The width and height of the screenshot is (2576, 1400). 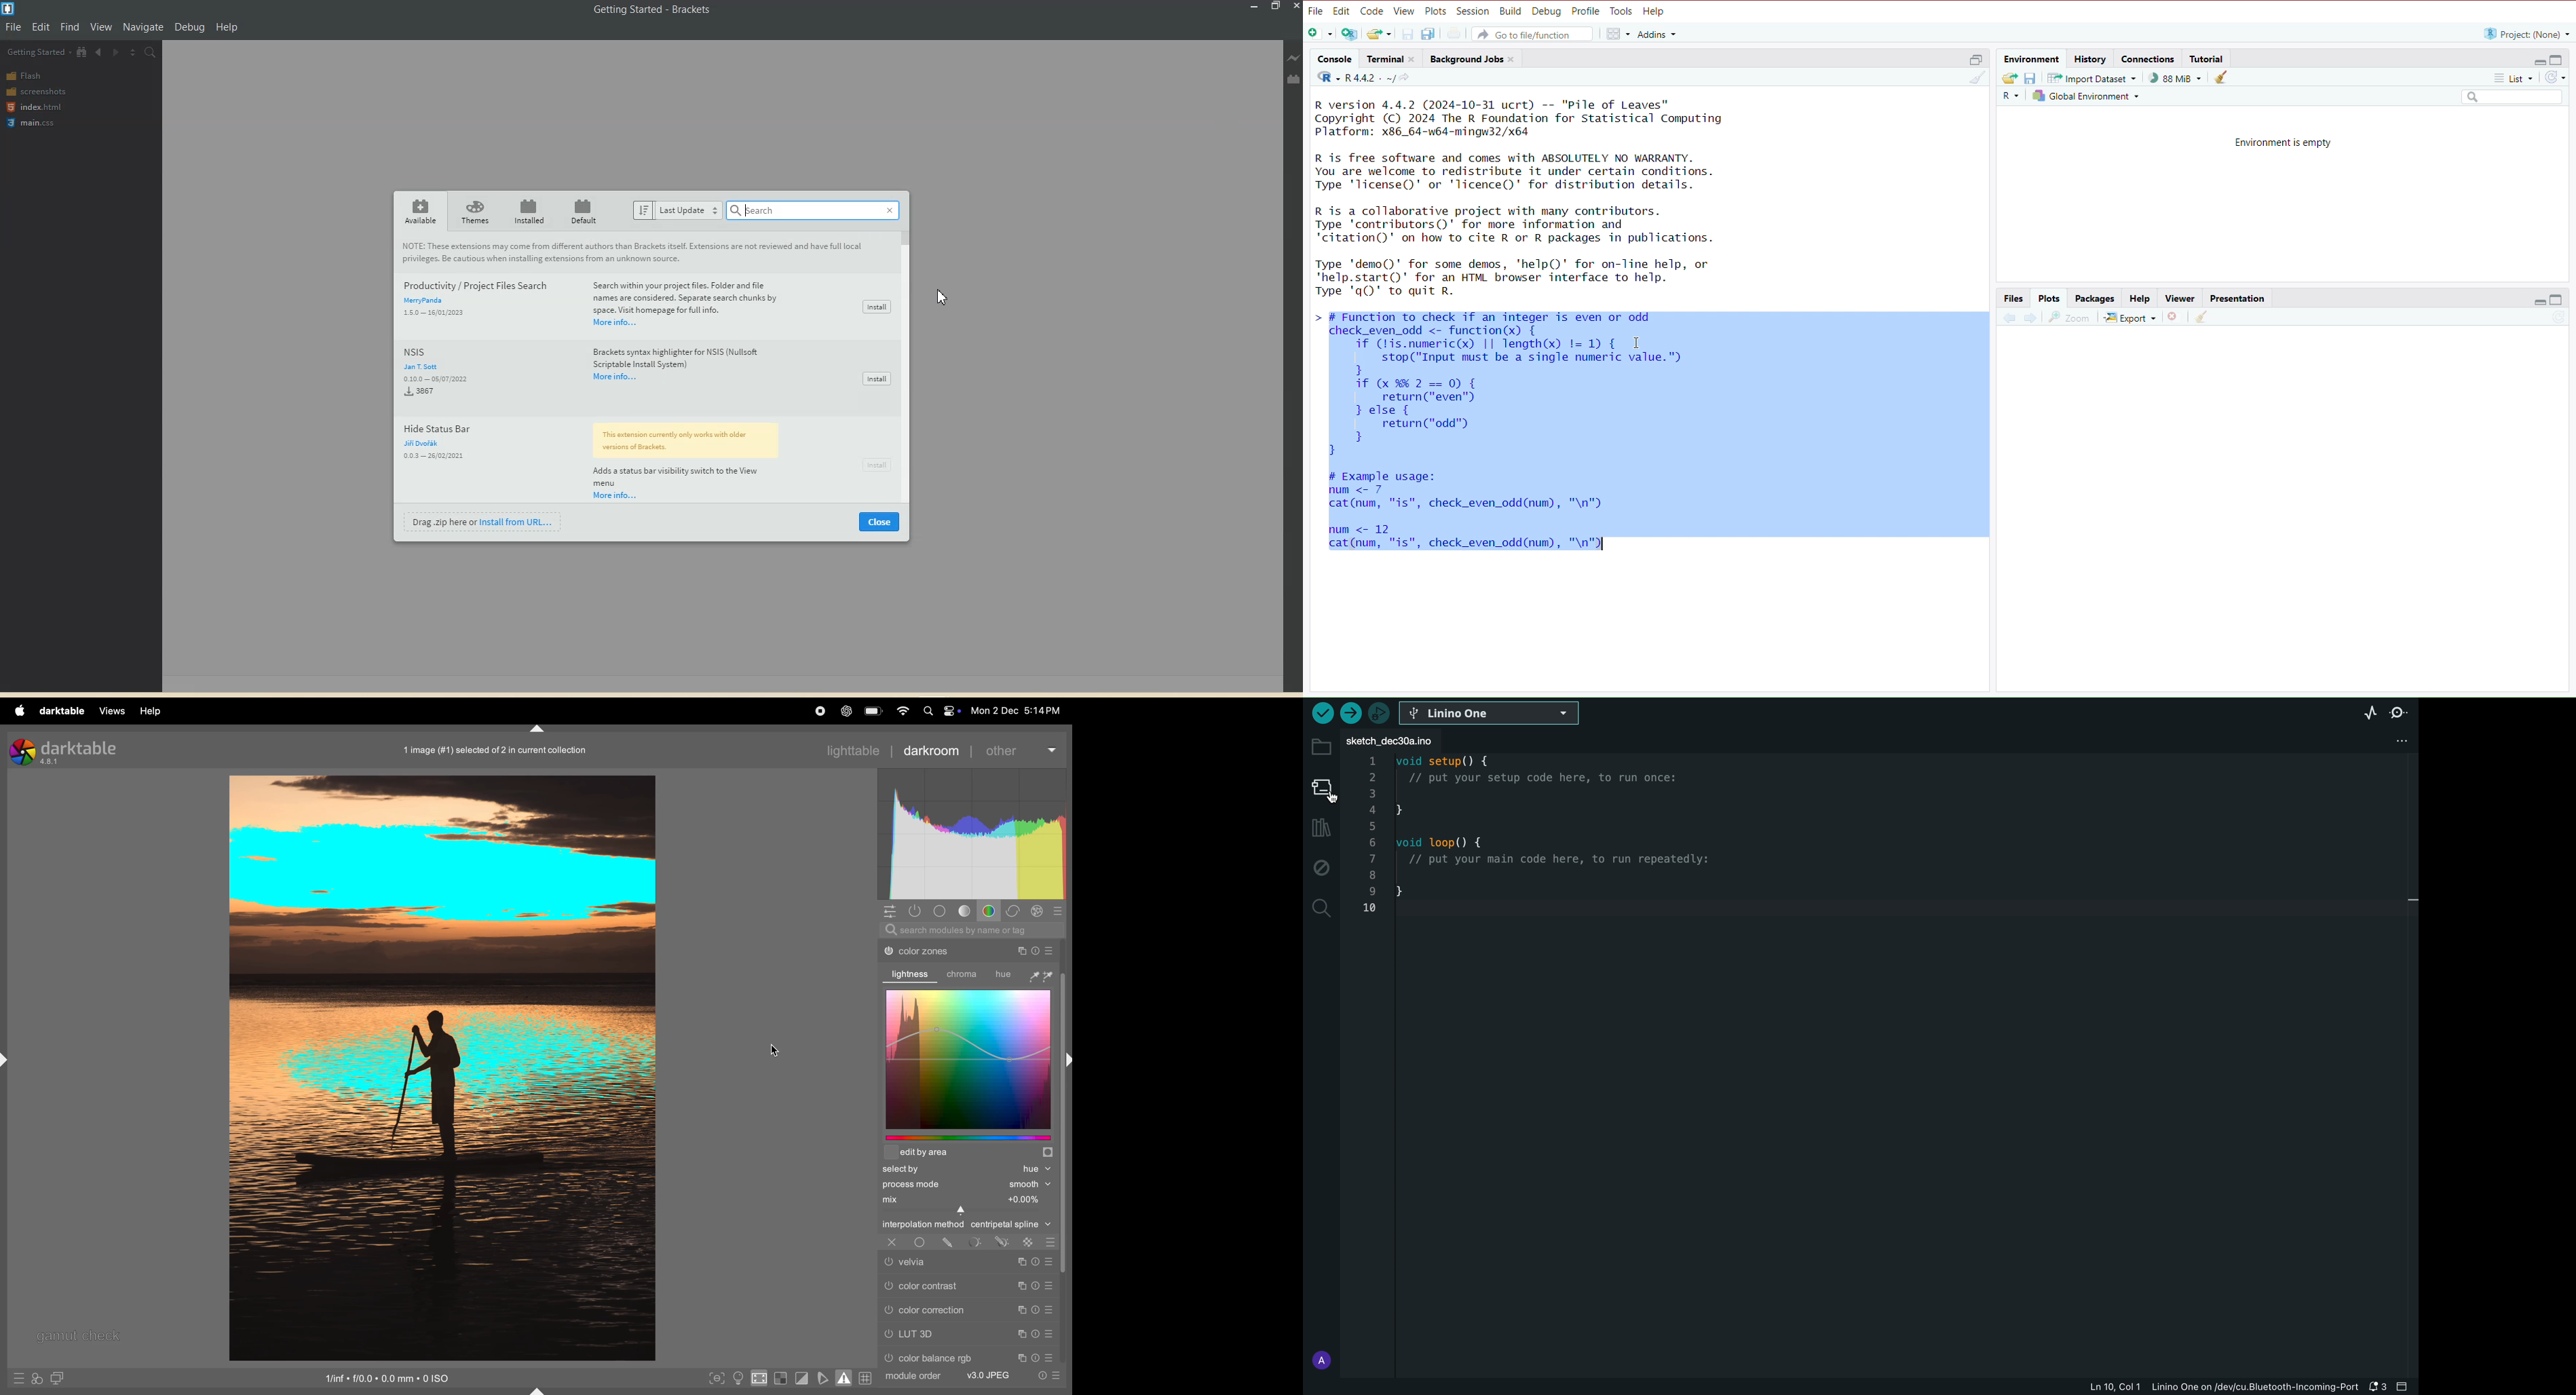 What do you see at coordinates (1404, 12) in the screenshot?
I see `view` at bounding box center [1404, 12].